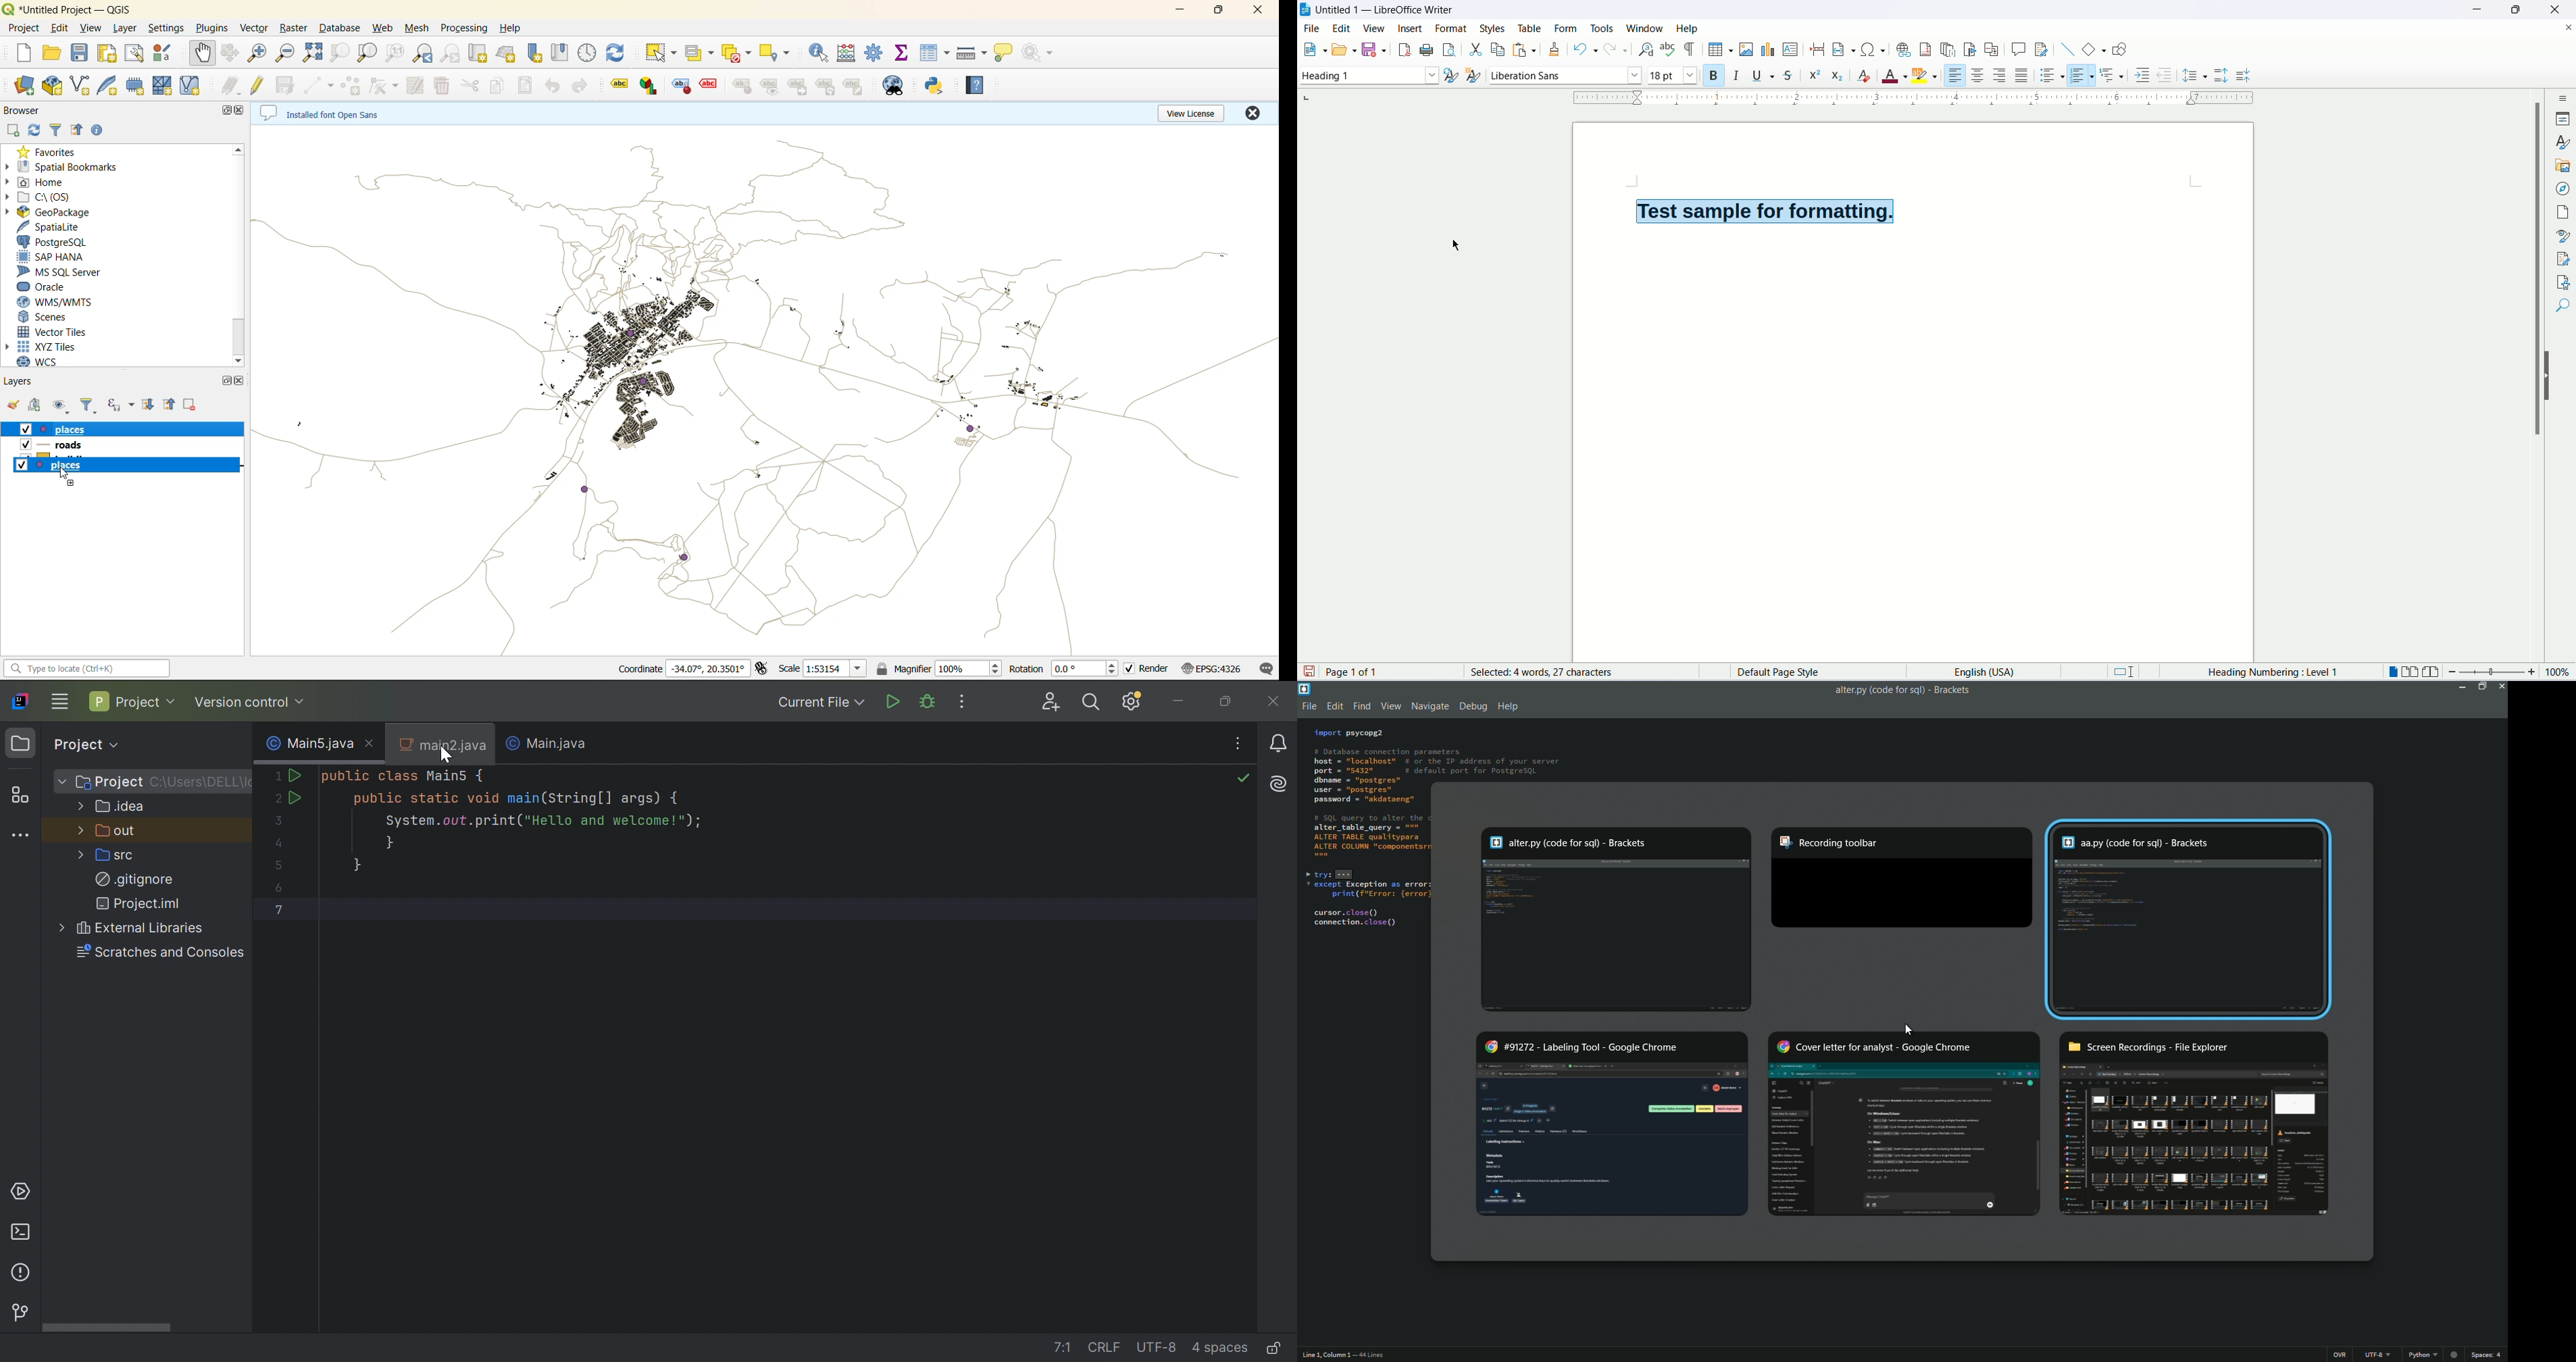 Image resolution: width=2576 pixels, height=1372 pixels. Describe the element at coordinates (779, 51) in the screenshot. I see `select location` at that location.